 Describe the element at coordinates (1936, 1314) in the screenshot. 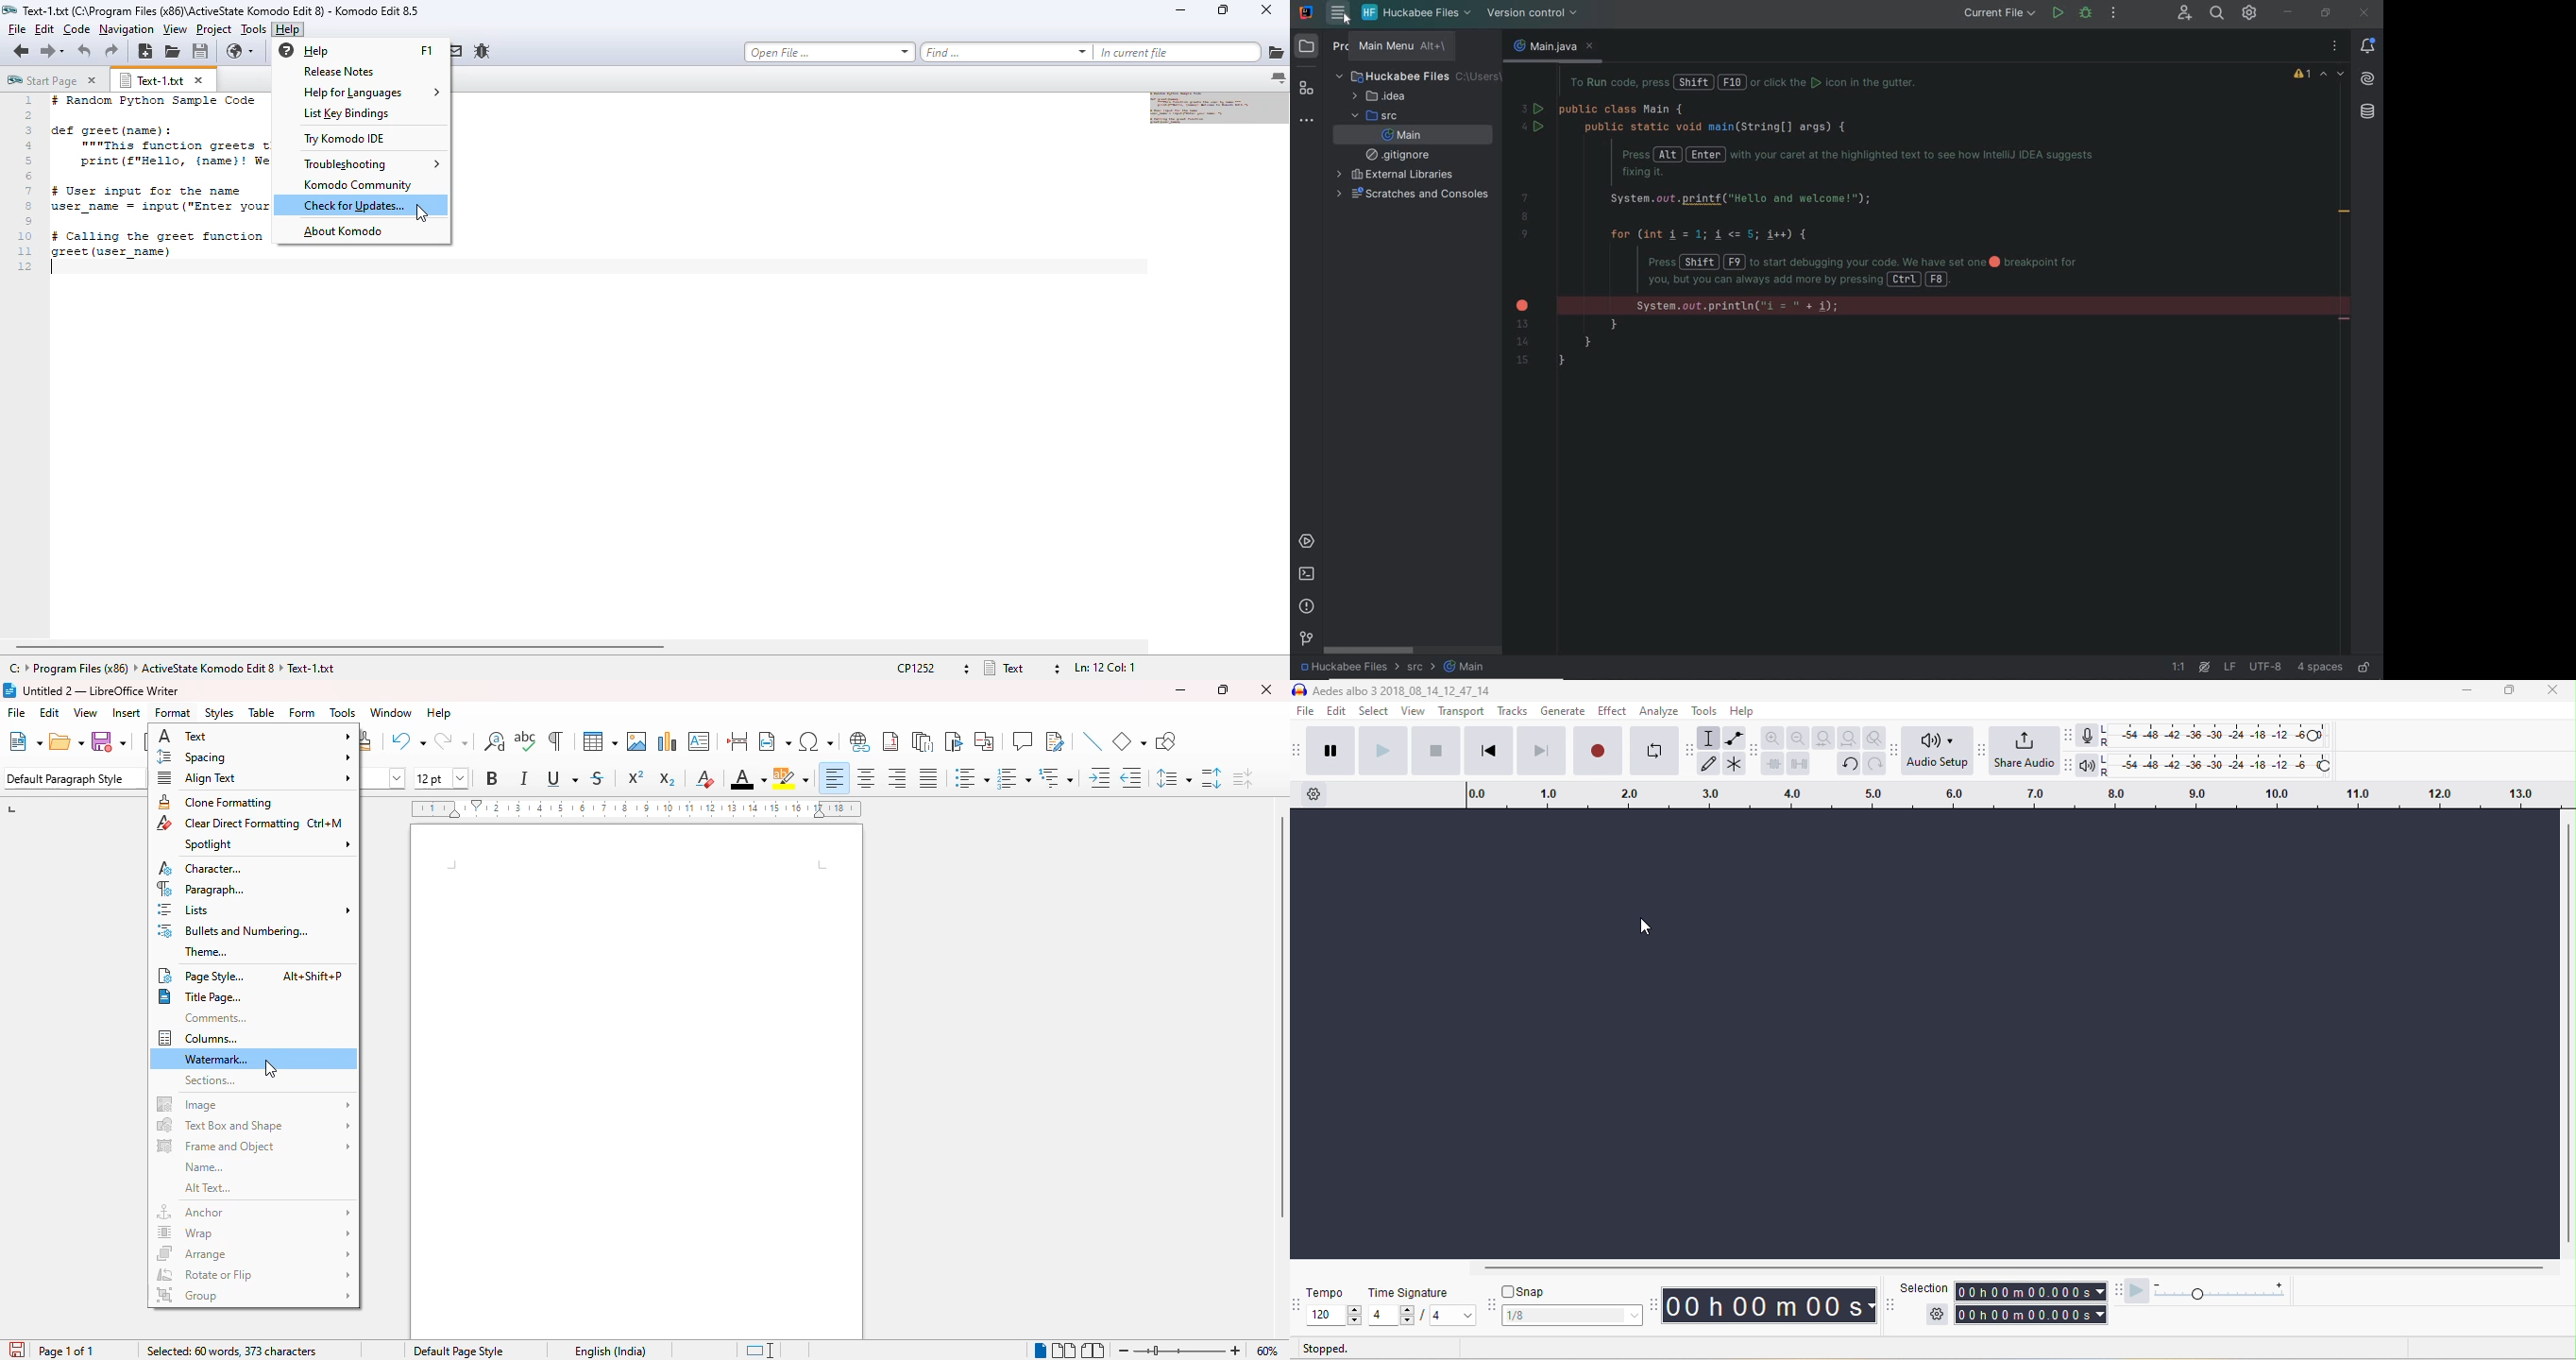

I see `selection settings` at that location.